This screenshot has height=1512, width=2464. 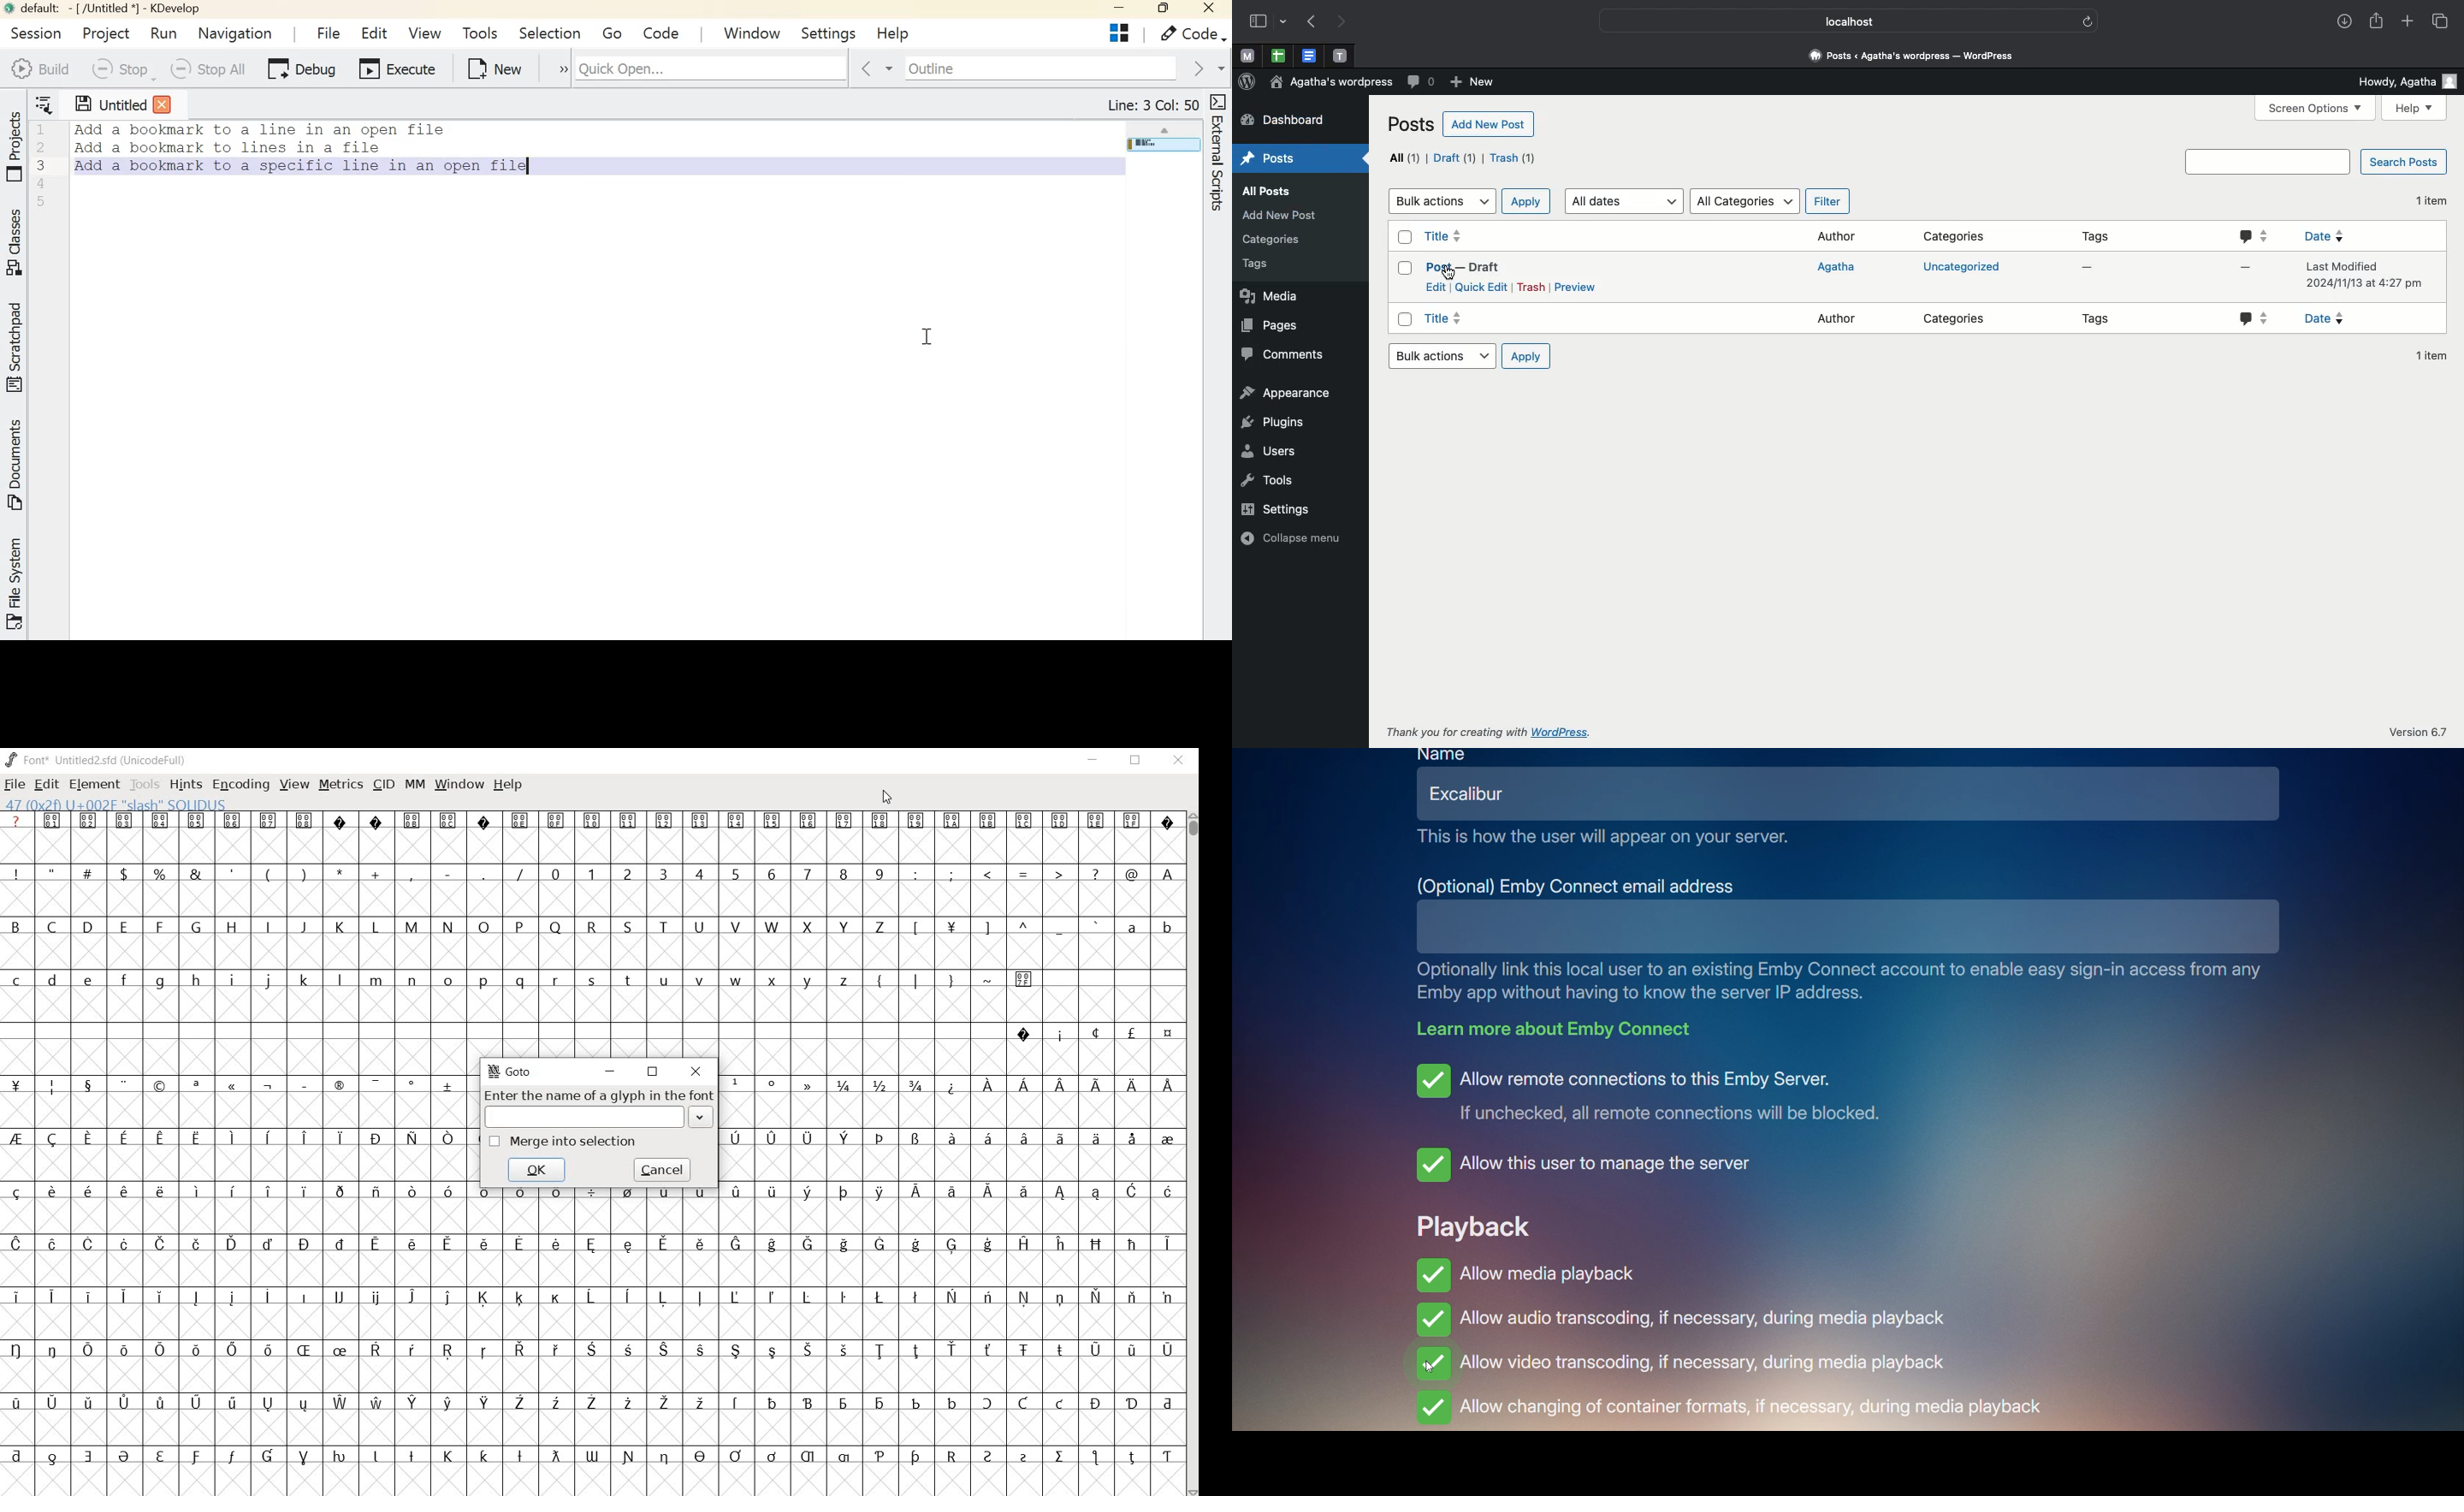 I want to click on Sidebare, so click(x=1259, y=23).